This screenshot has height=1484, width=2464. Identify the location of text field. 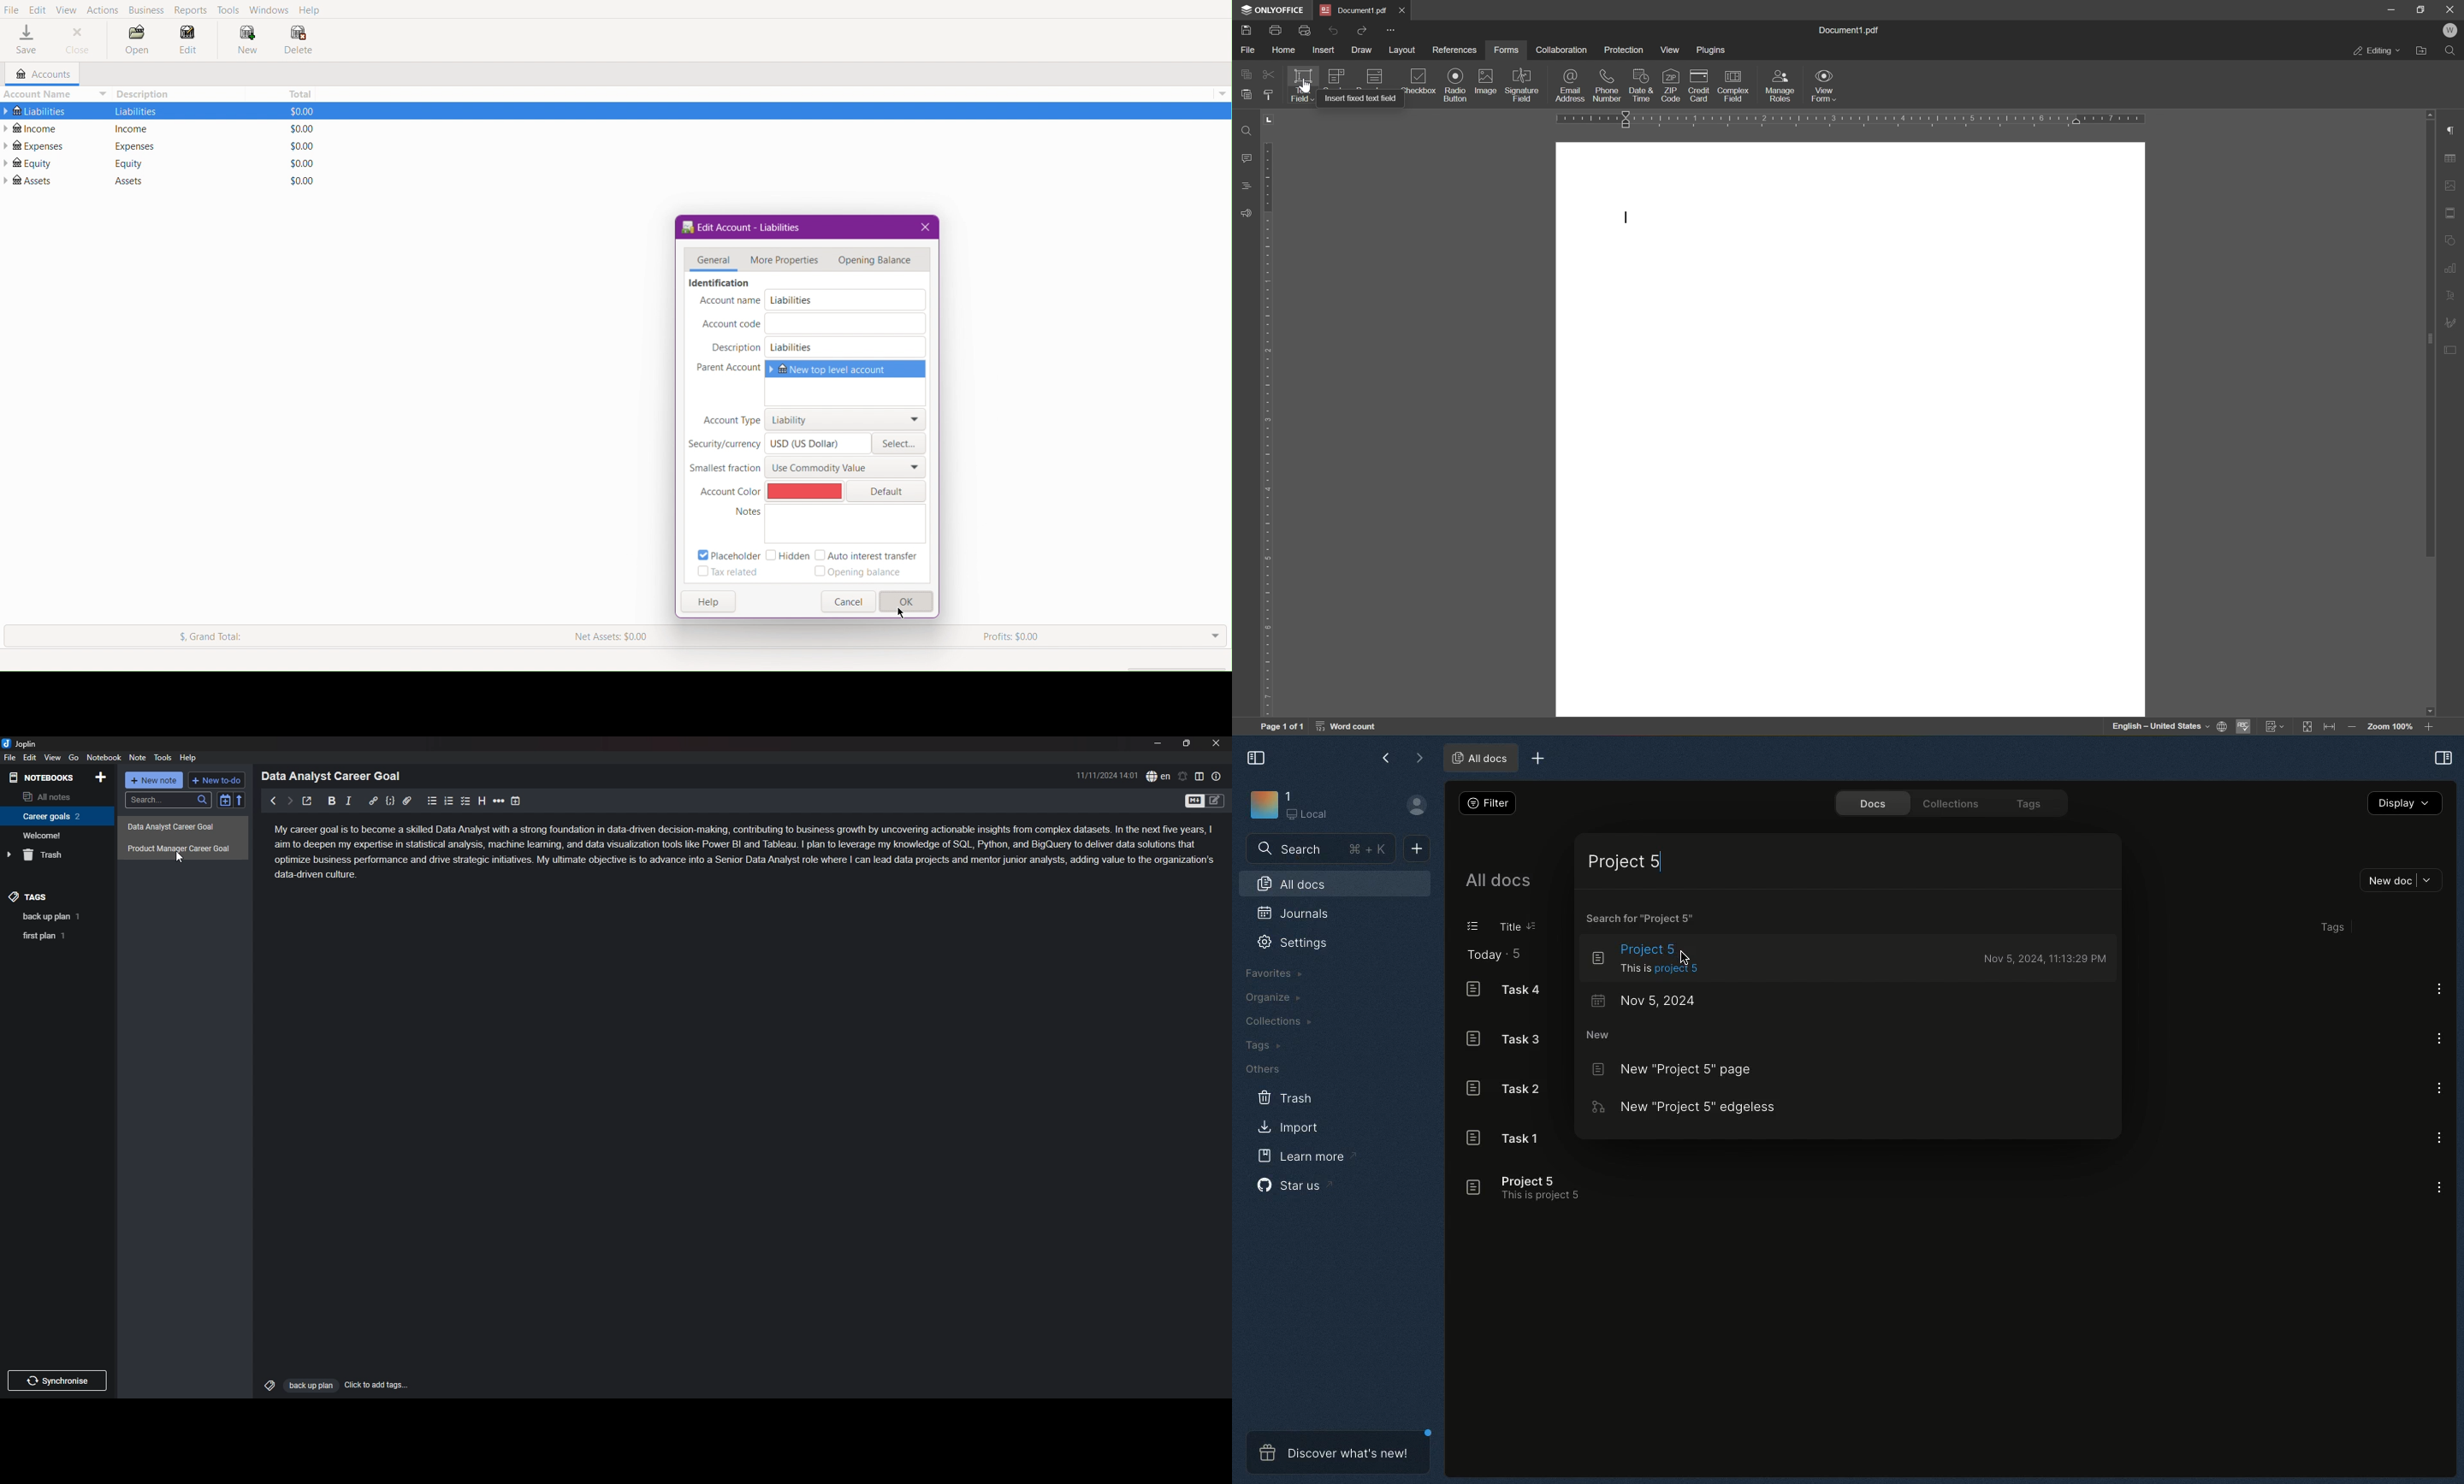
(1302, 84).